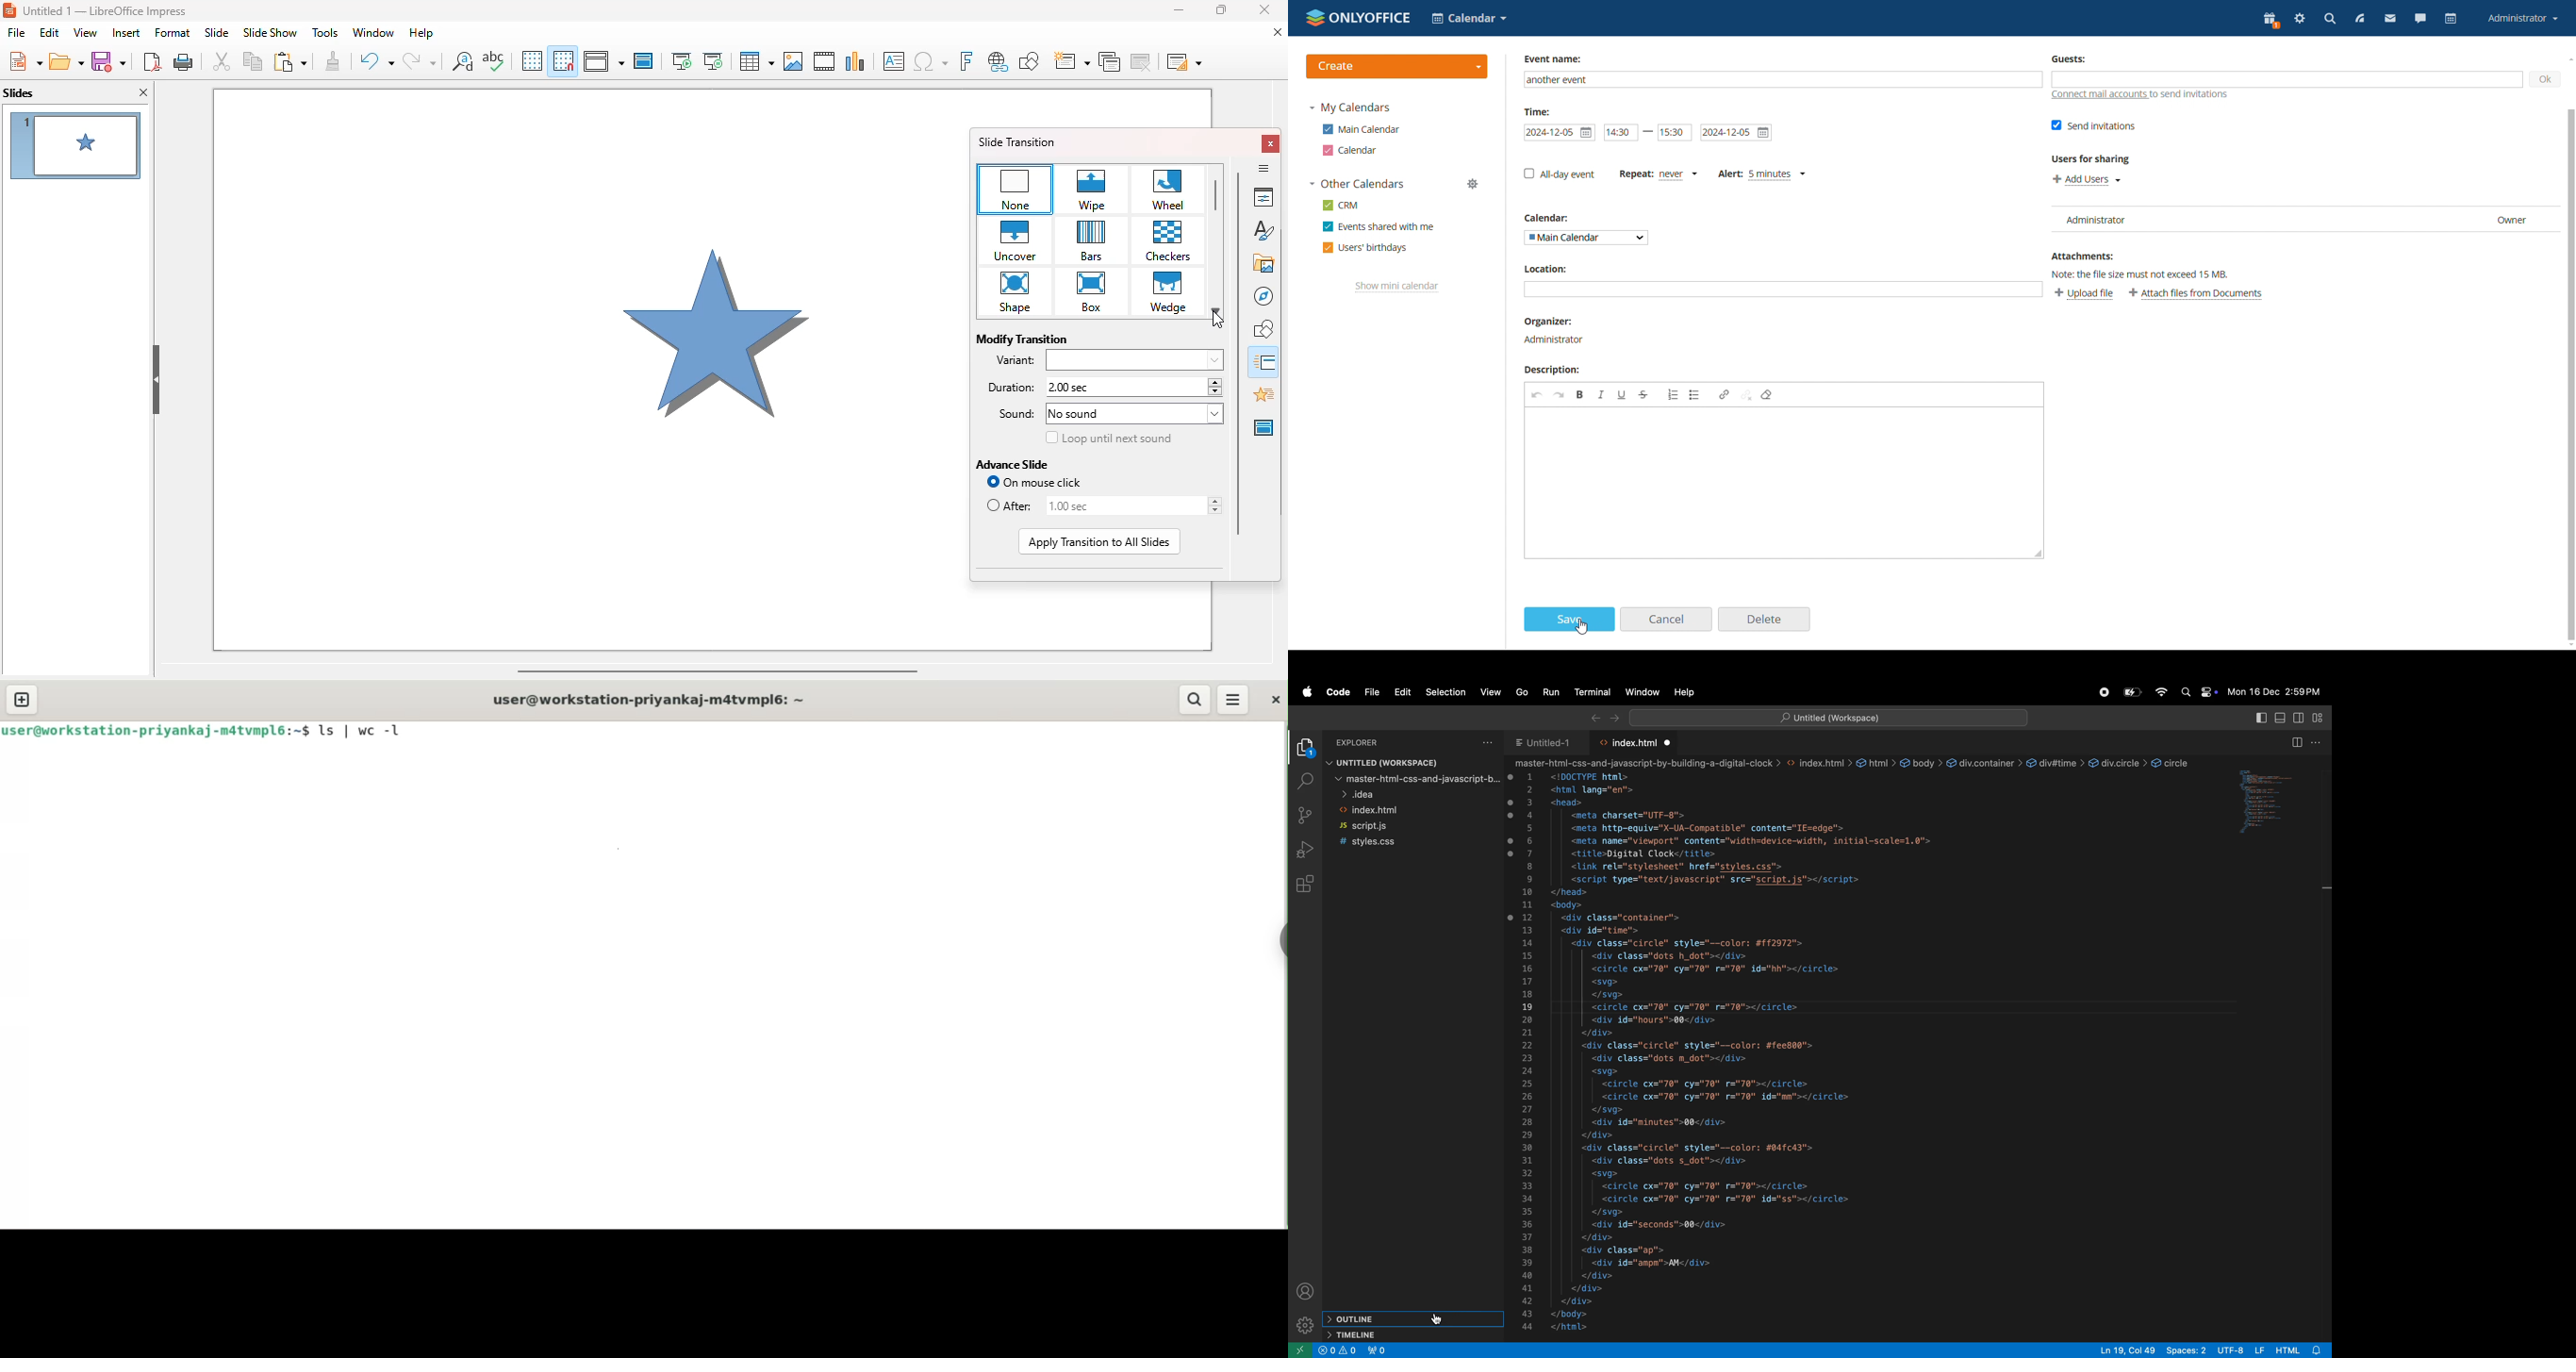  I want to click on help, so click(1686, 692).